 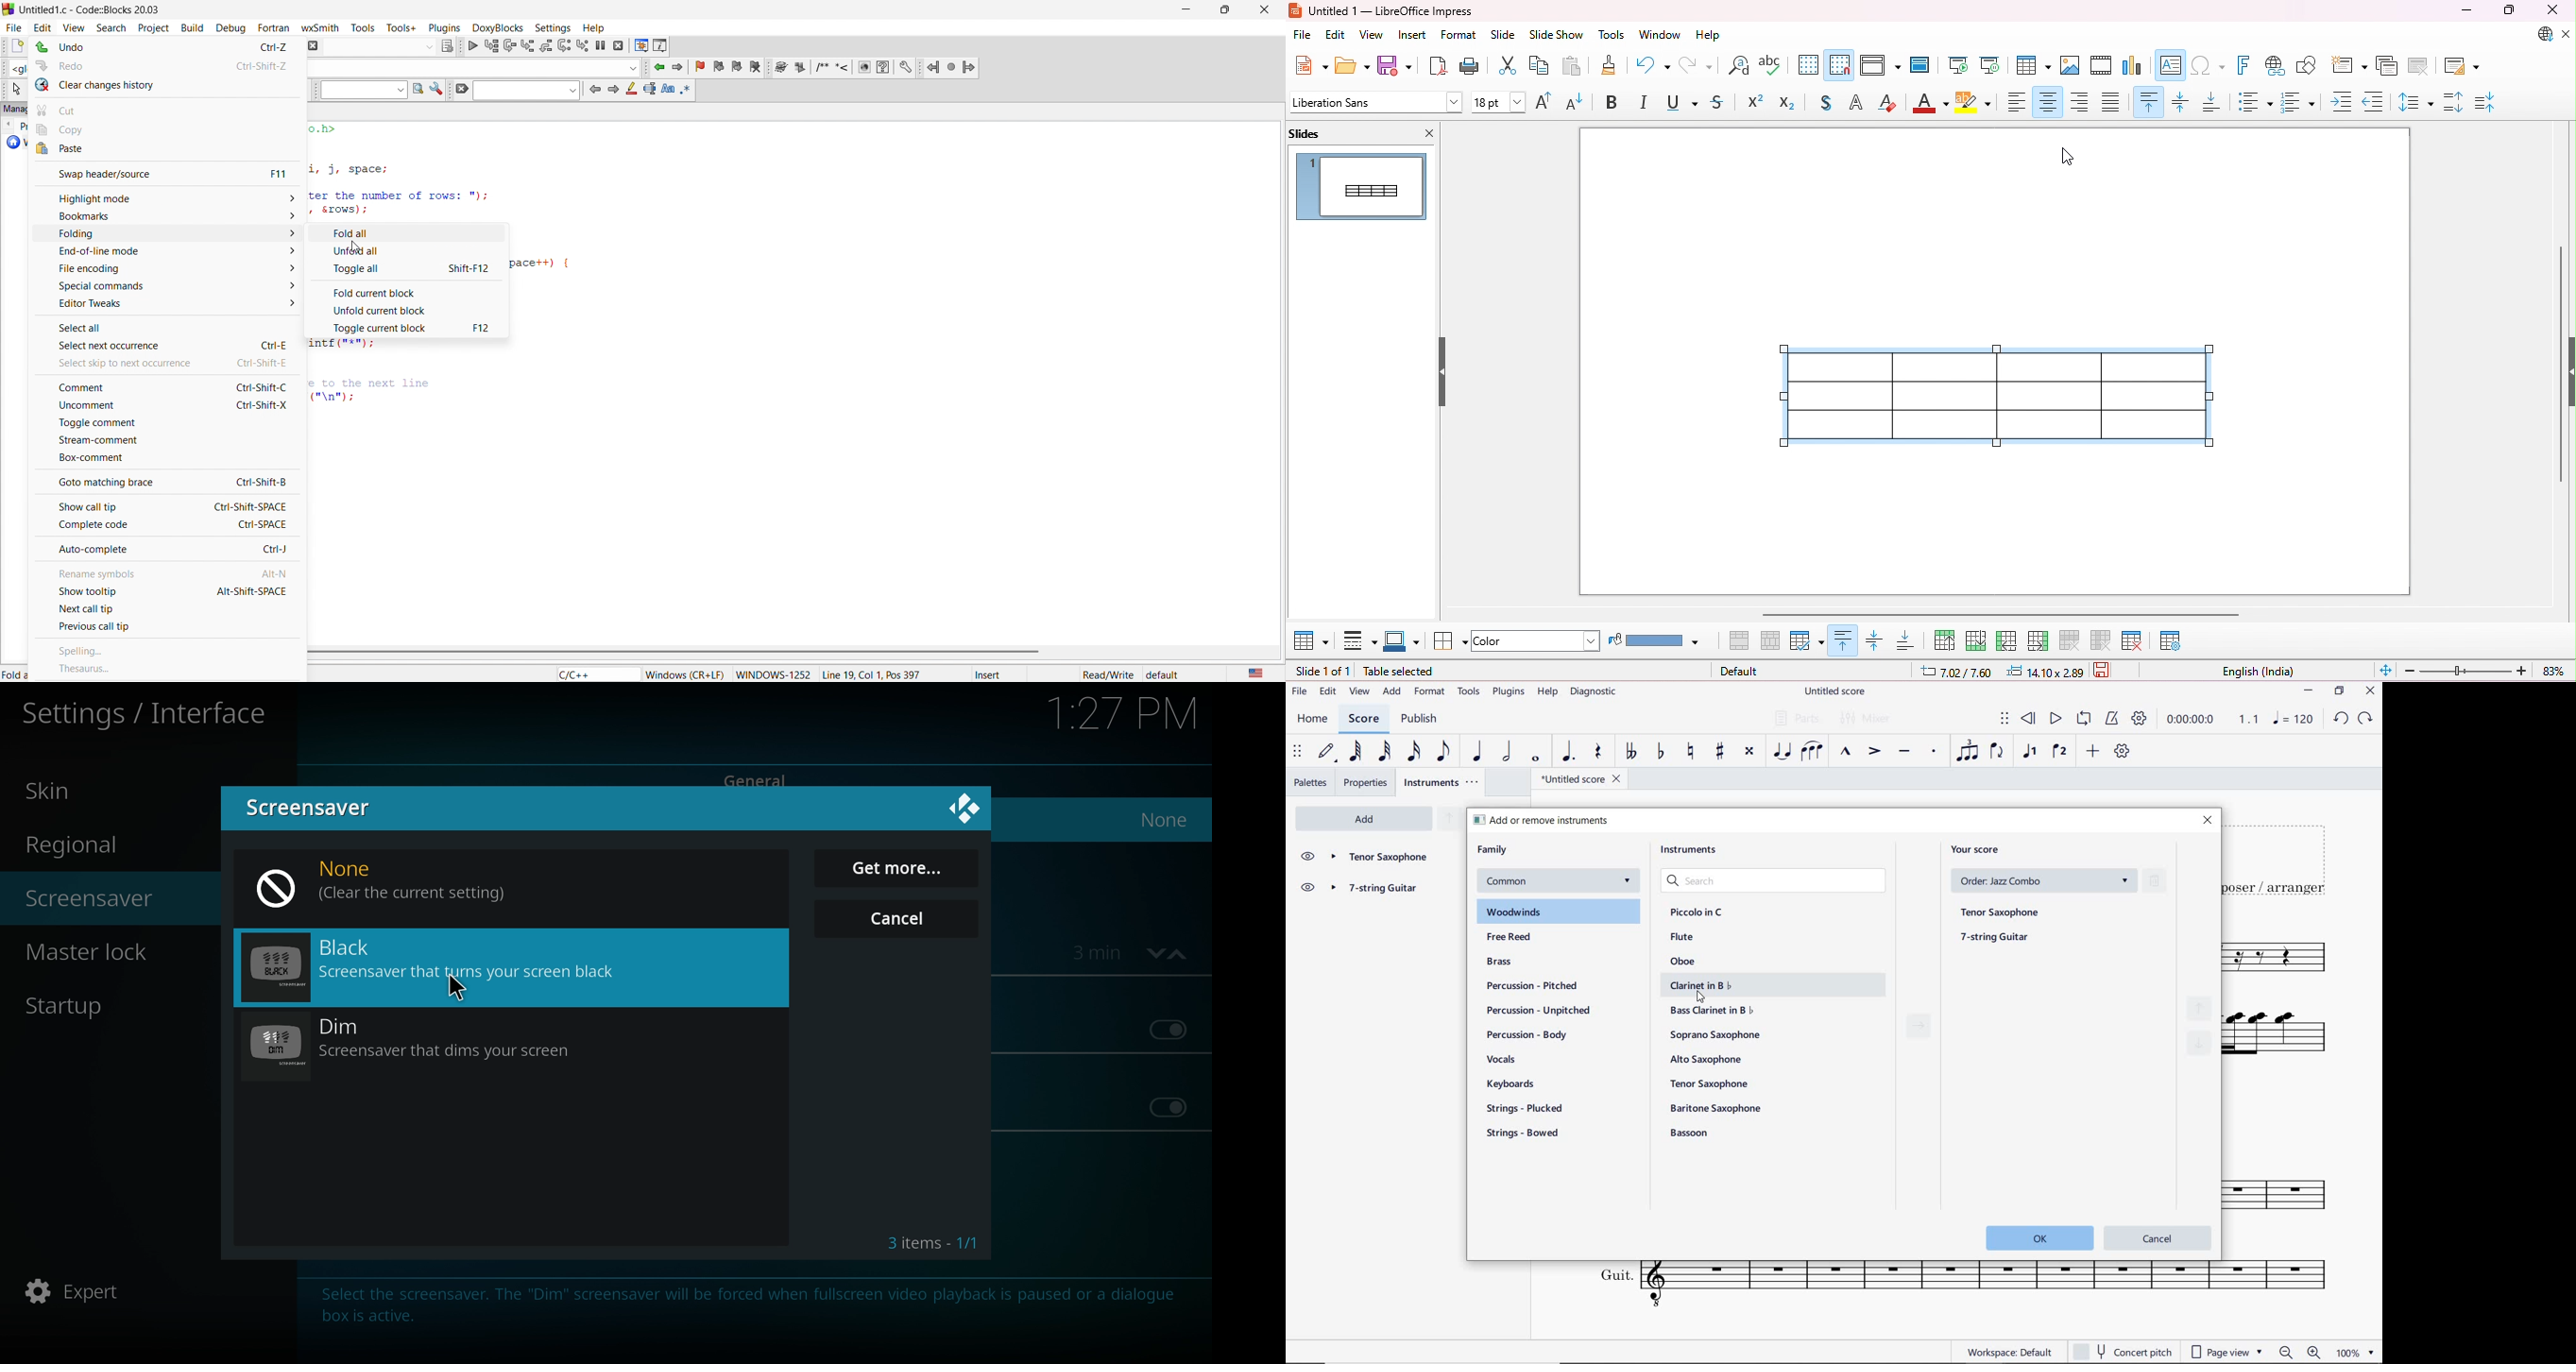 I want to click on use regex, so click(x=687, y=88).